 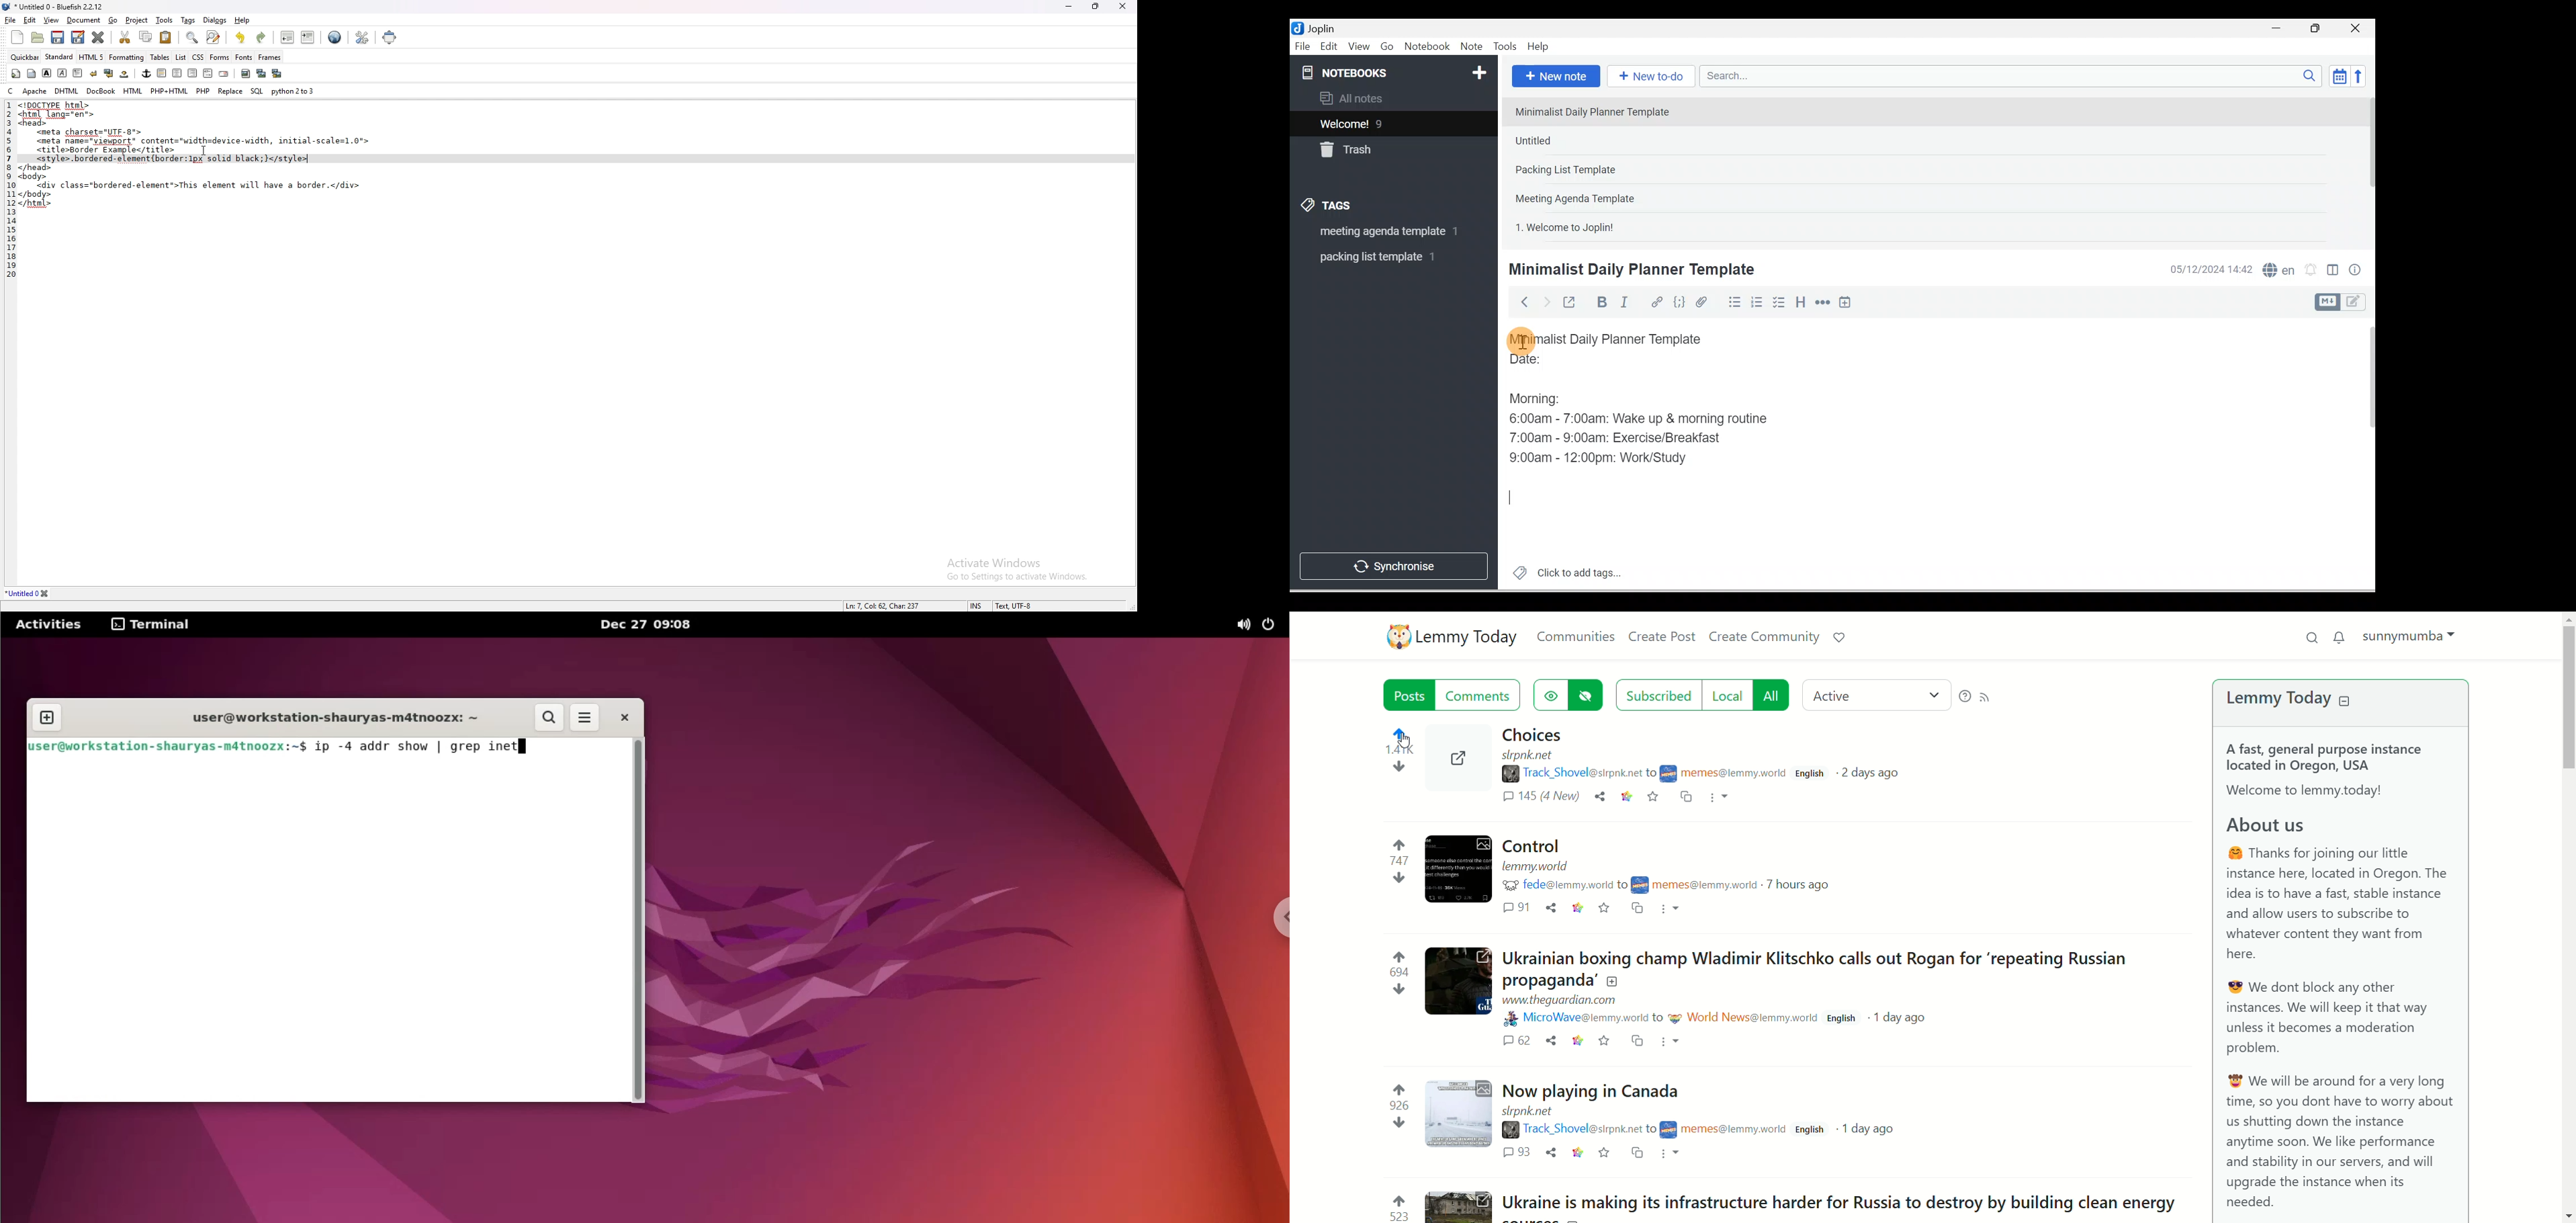 What do you see at coordinates (98, 37) in the screenshot?
I see `close current file` at bounding box center [98, 37].